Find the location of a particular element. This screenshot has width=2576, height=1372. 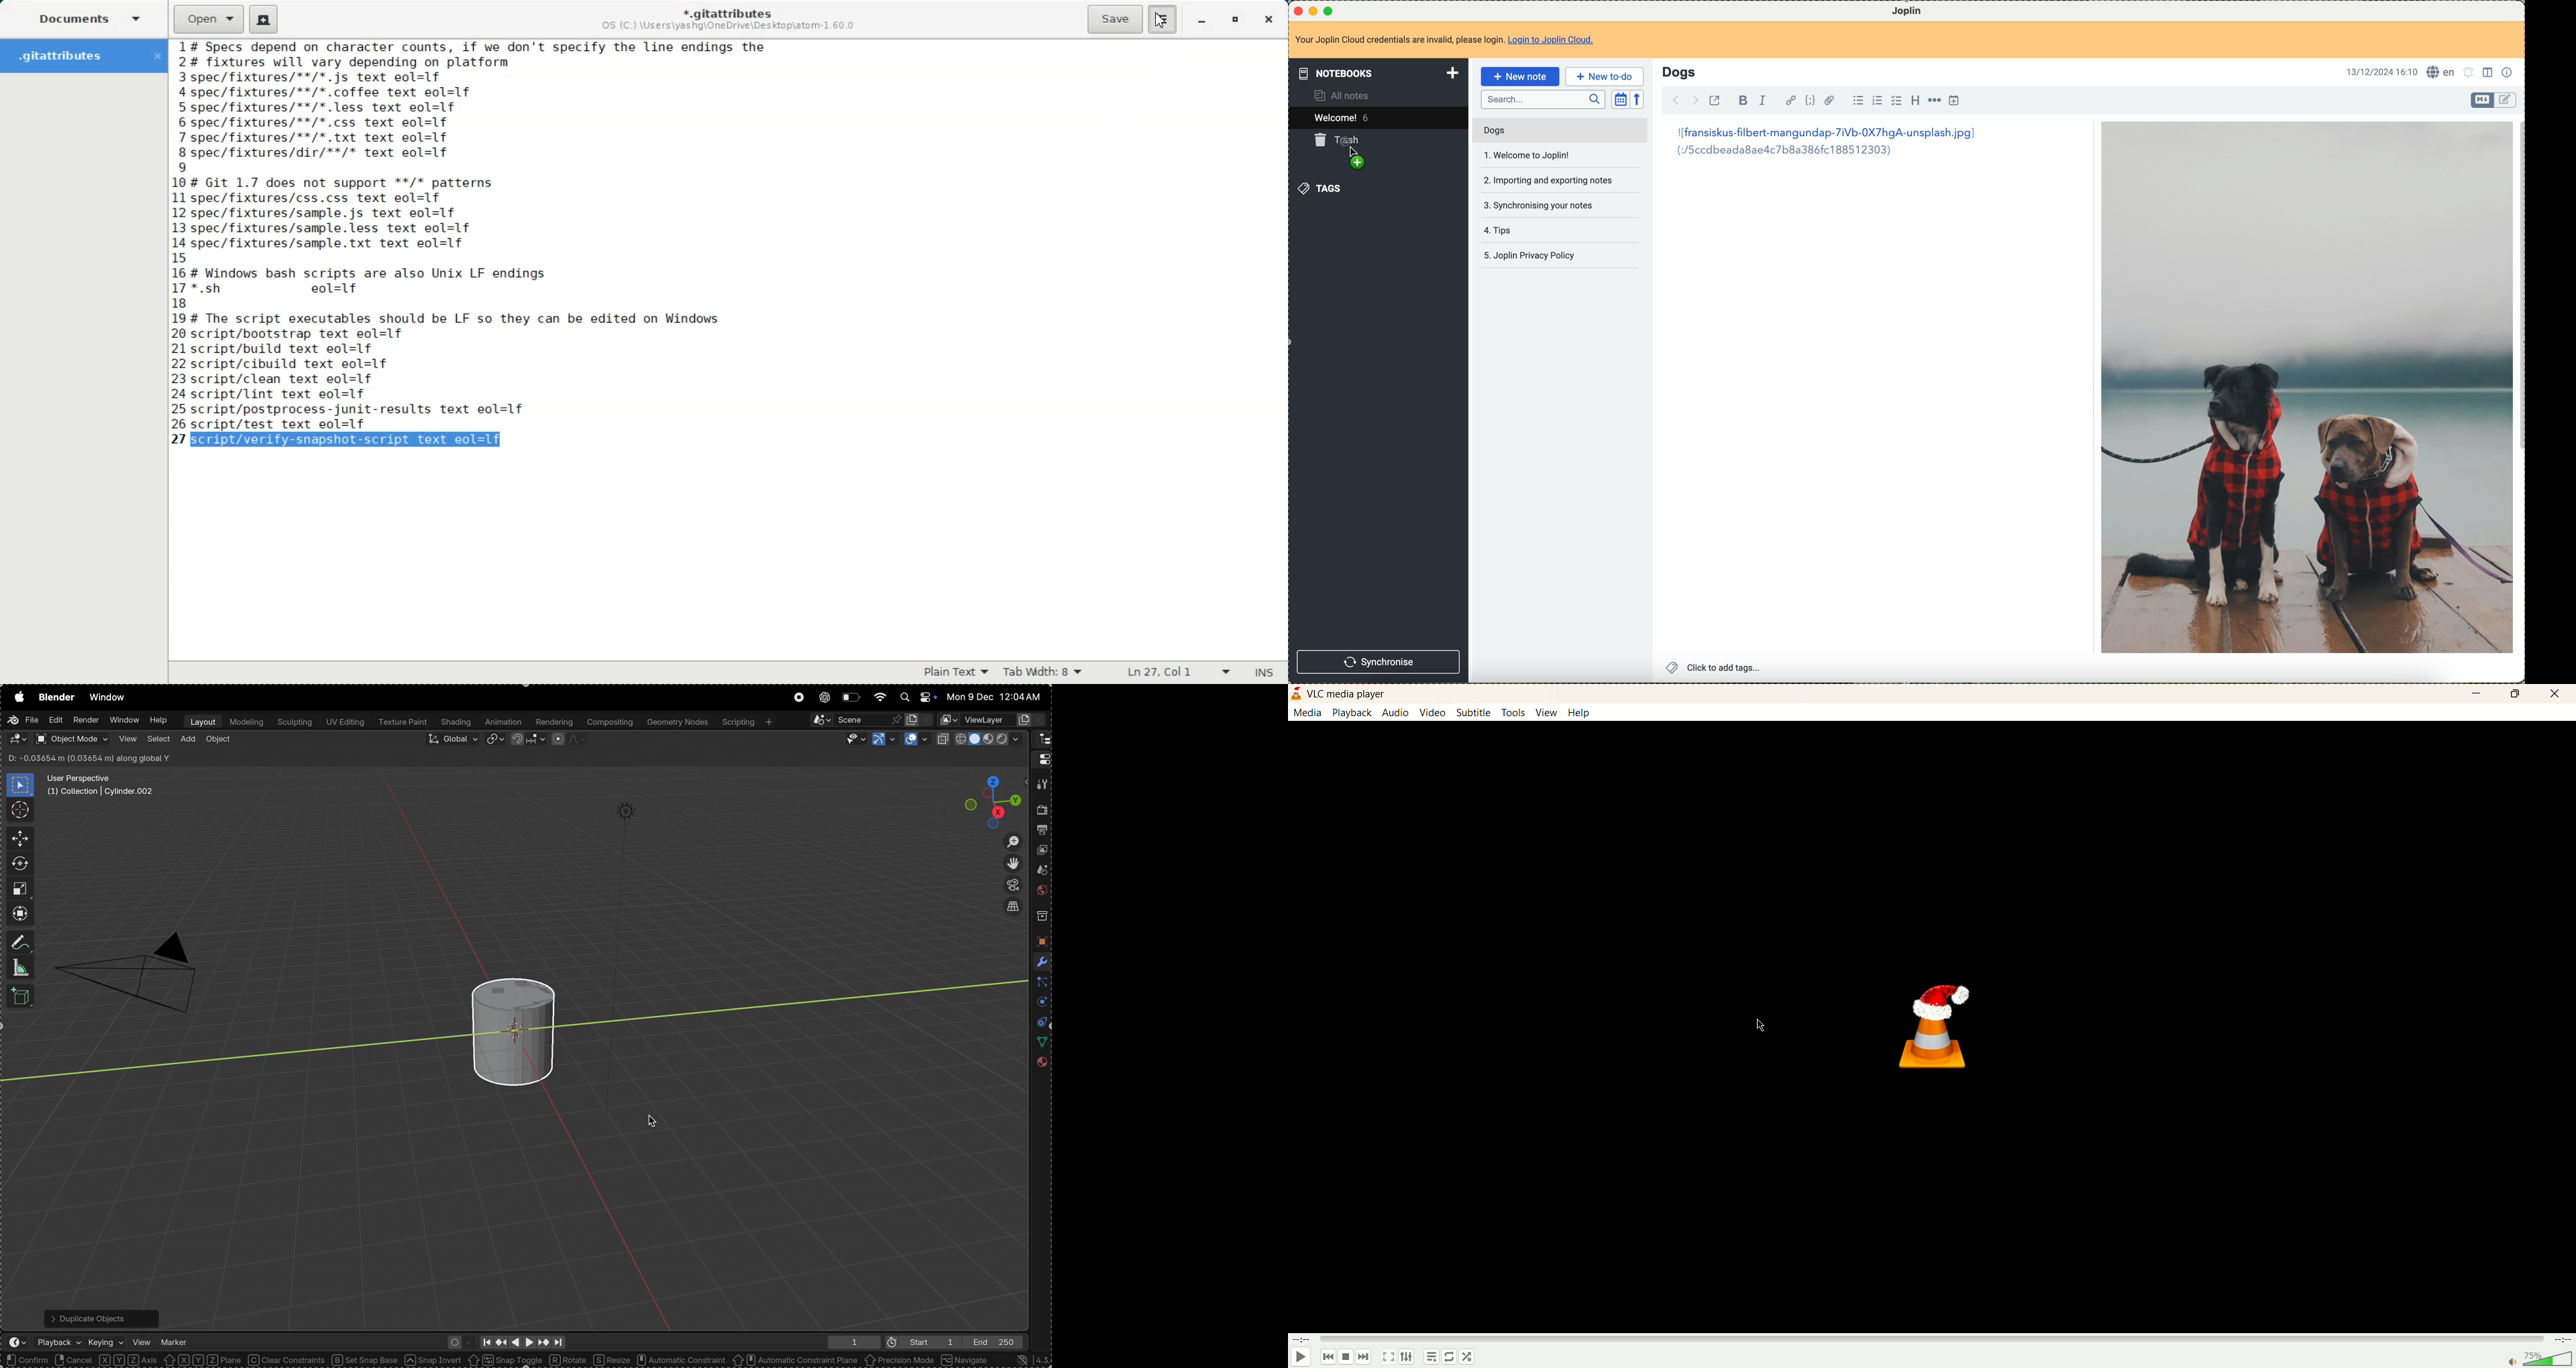

attach file is located at coordinates (1832, 101).